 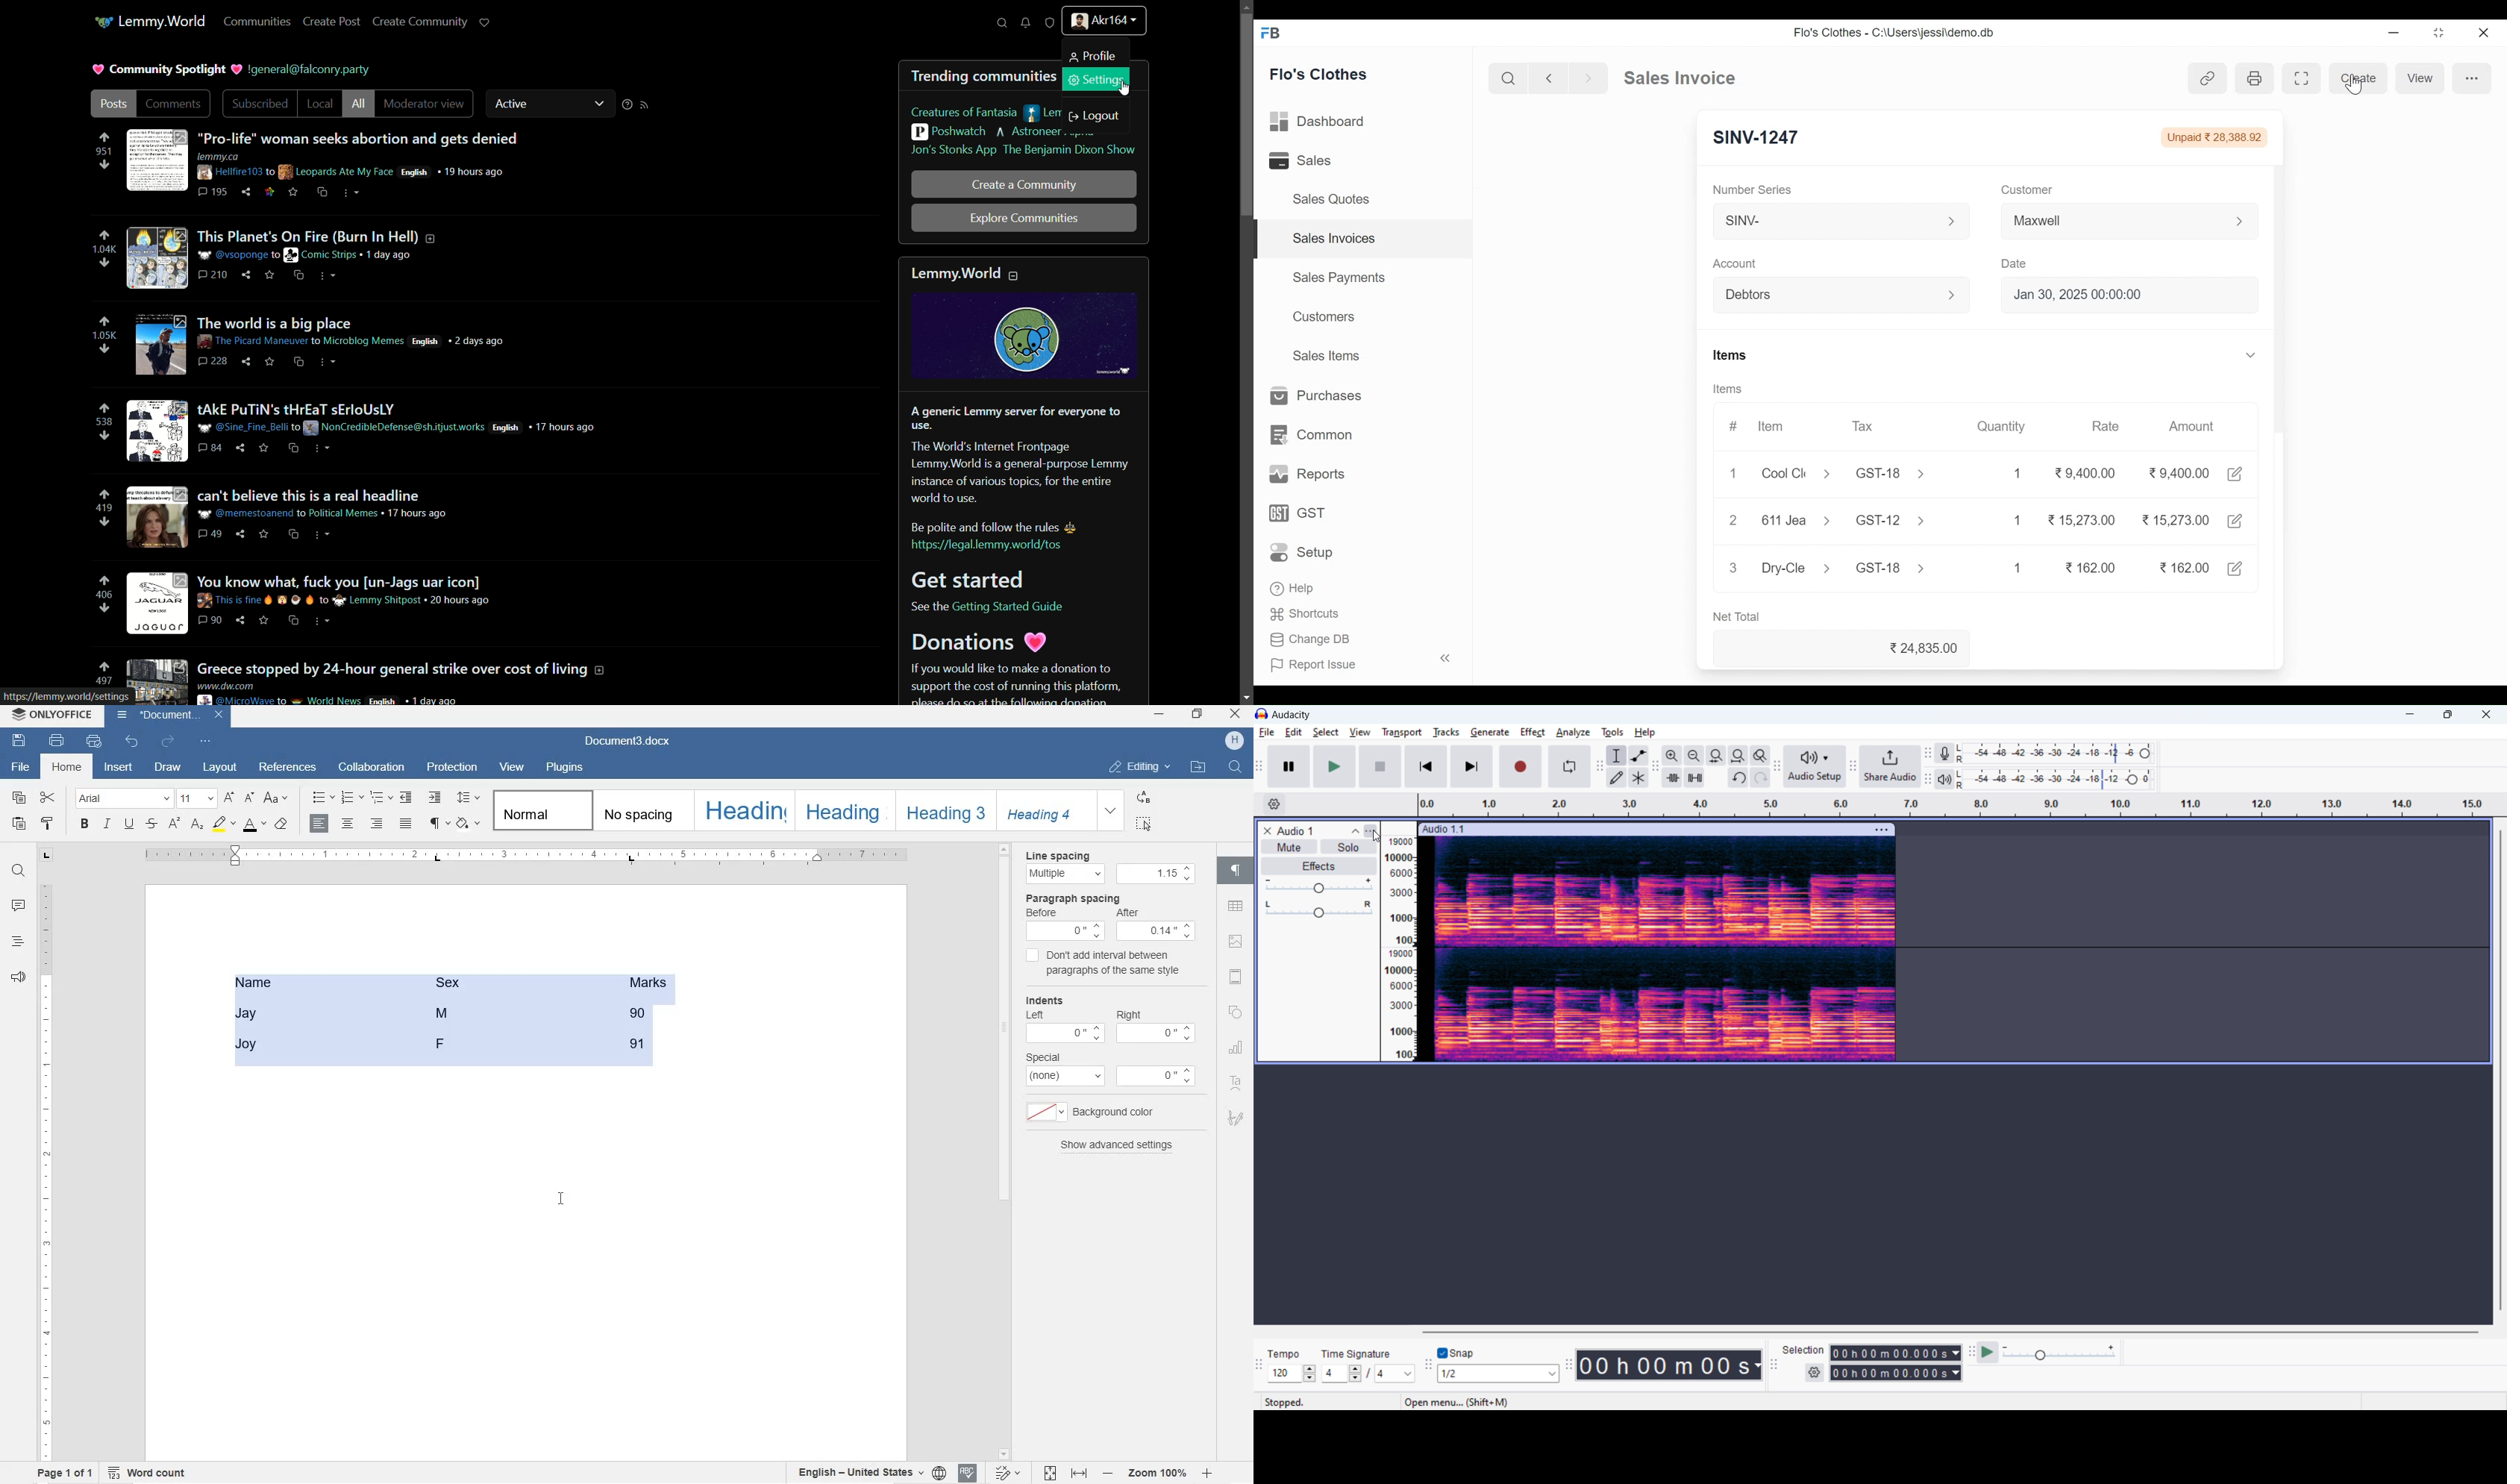 What do you see at coordinates (106, 437) in the screenshot?
I see `downvote` at bounding box center [106, 437].